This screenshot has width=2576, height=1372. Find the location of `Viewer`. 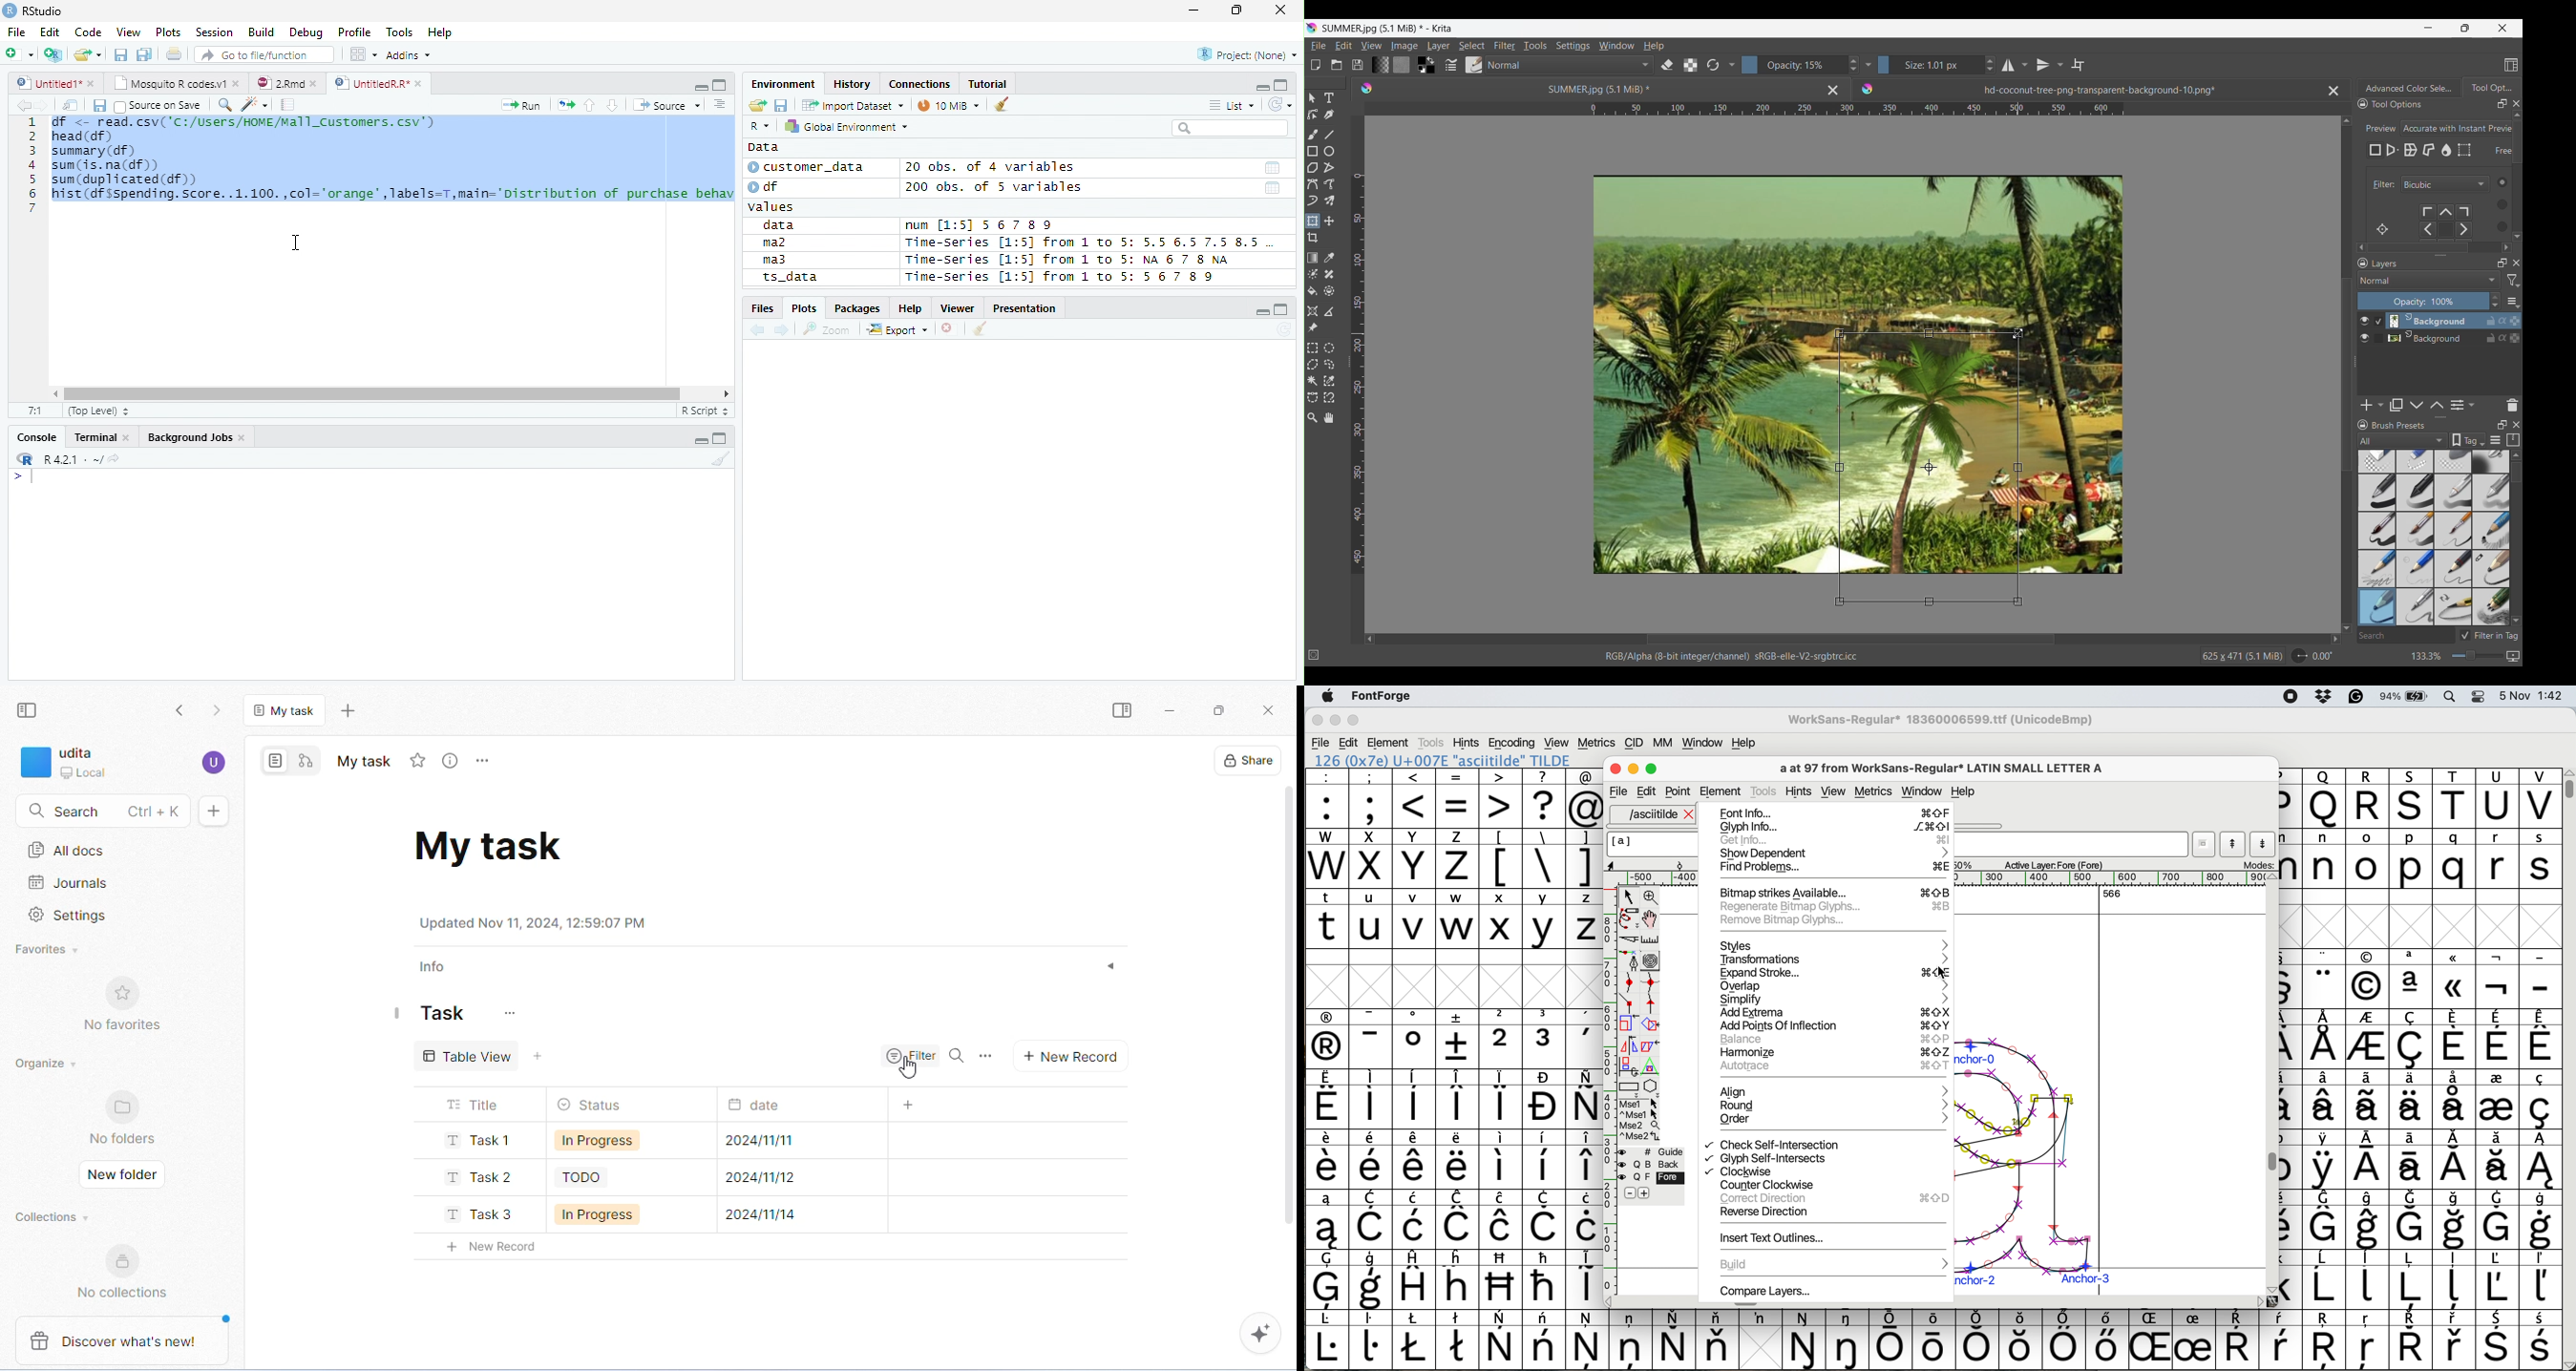

Viewer is located at coordinates (961, 308).